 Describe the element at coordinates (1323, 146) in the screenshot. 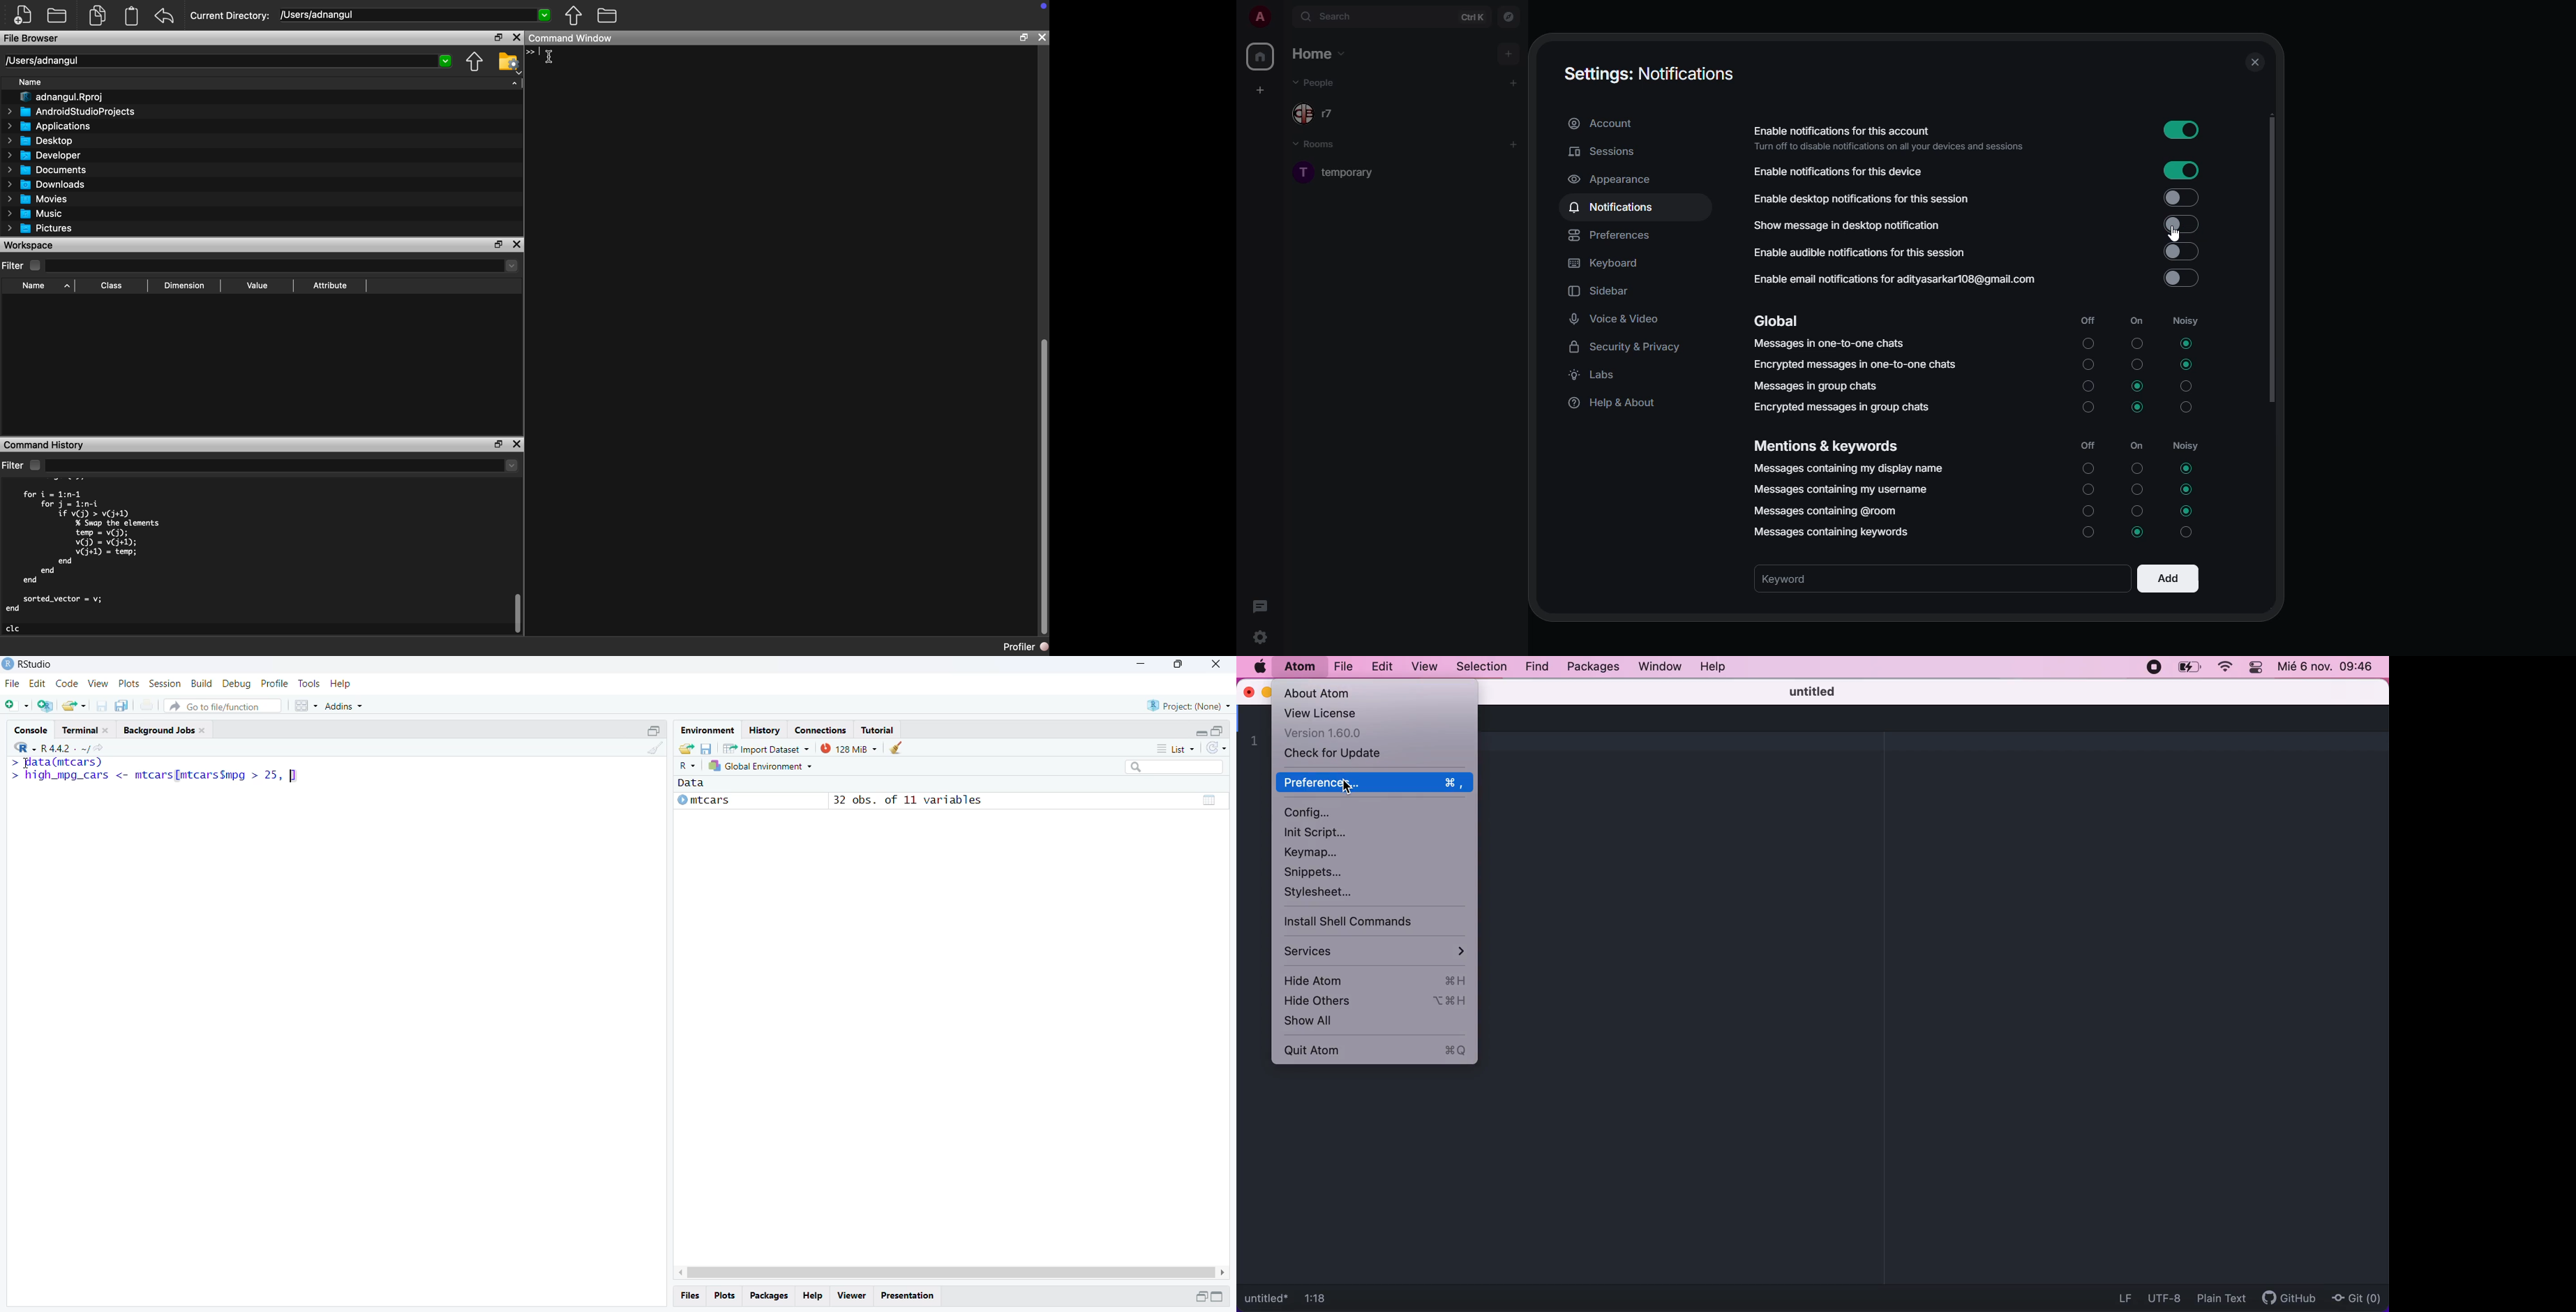

I see `rooms` at that location.